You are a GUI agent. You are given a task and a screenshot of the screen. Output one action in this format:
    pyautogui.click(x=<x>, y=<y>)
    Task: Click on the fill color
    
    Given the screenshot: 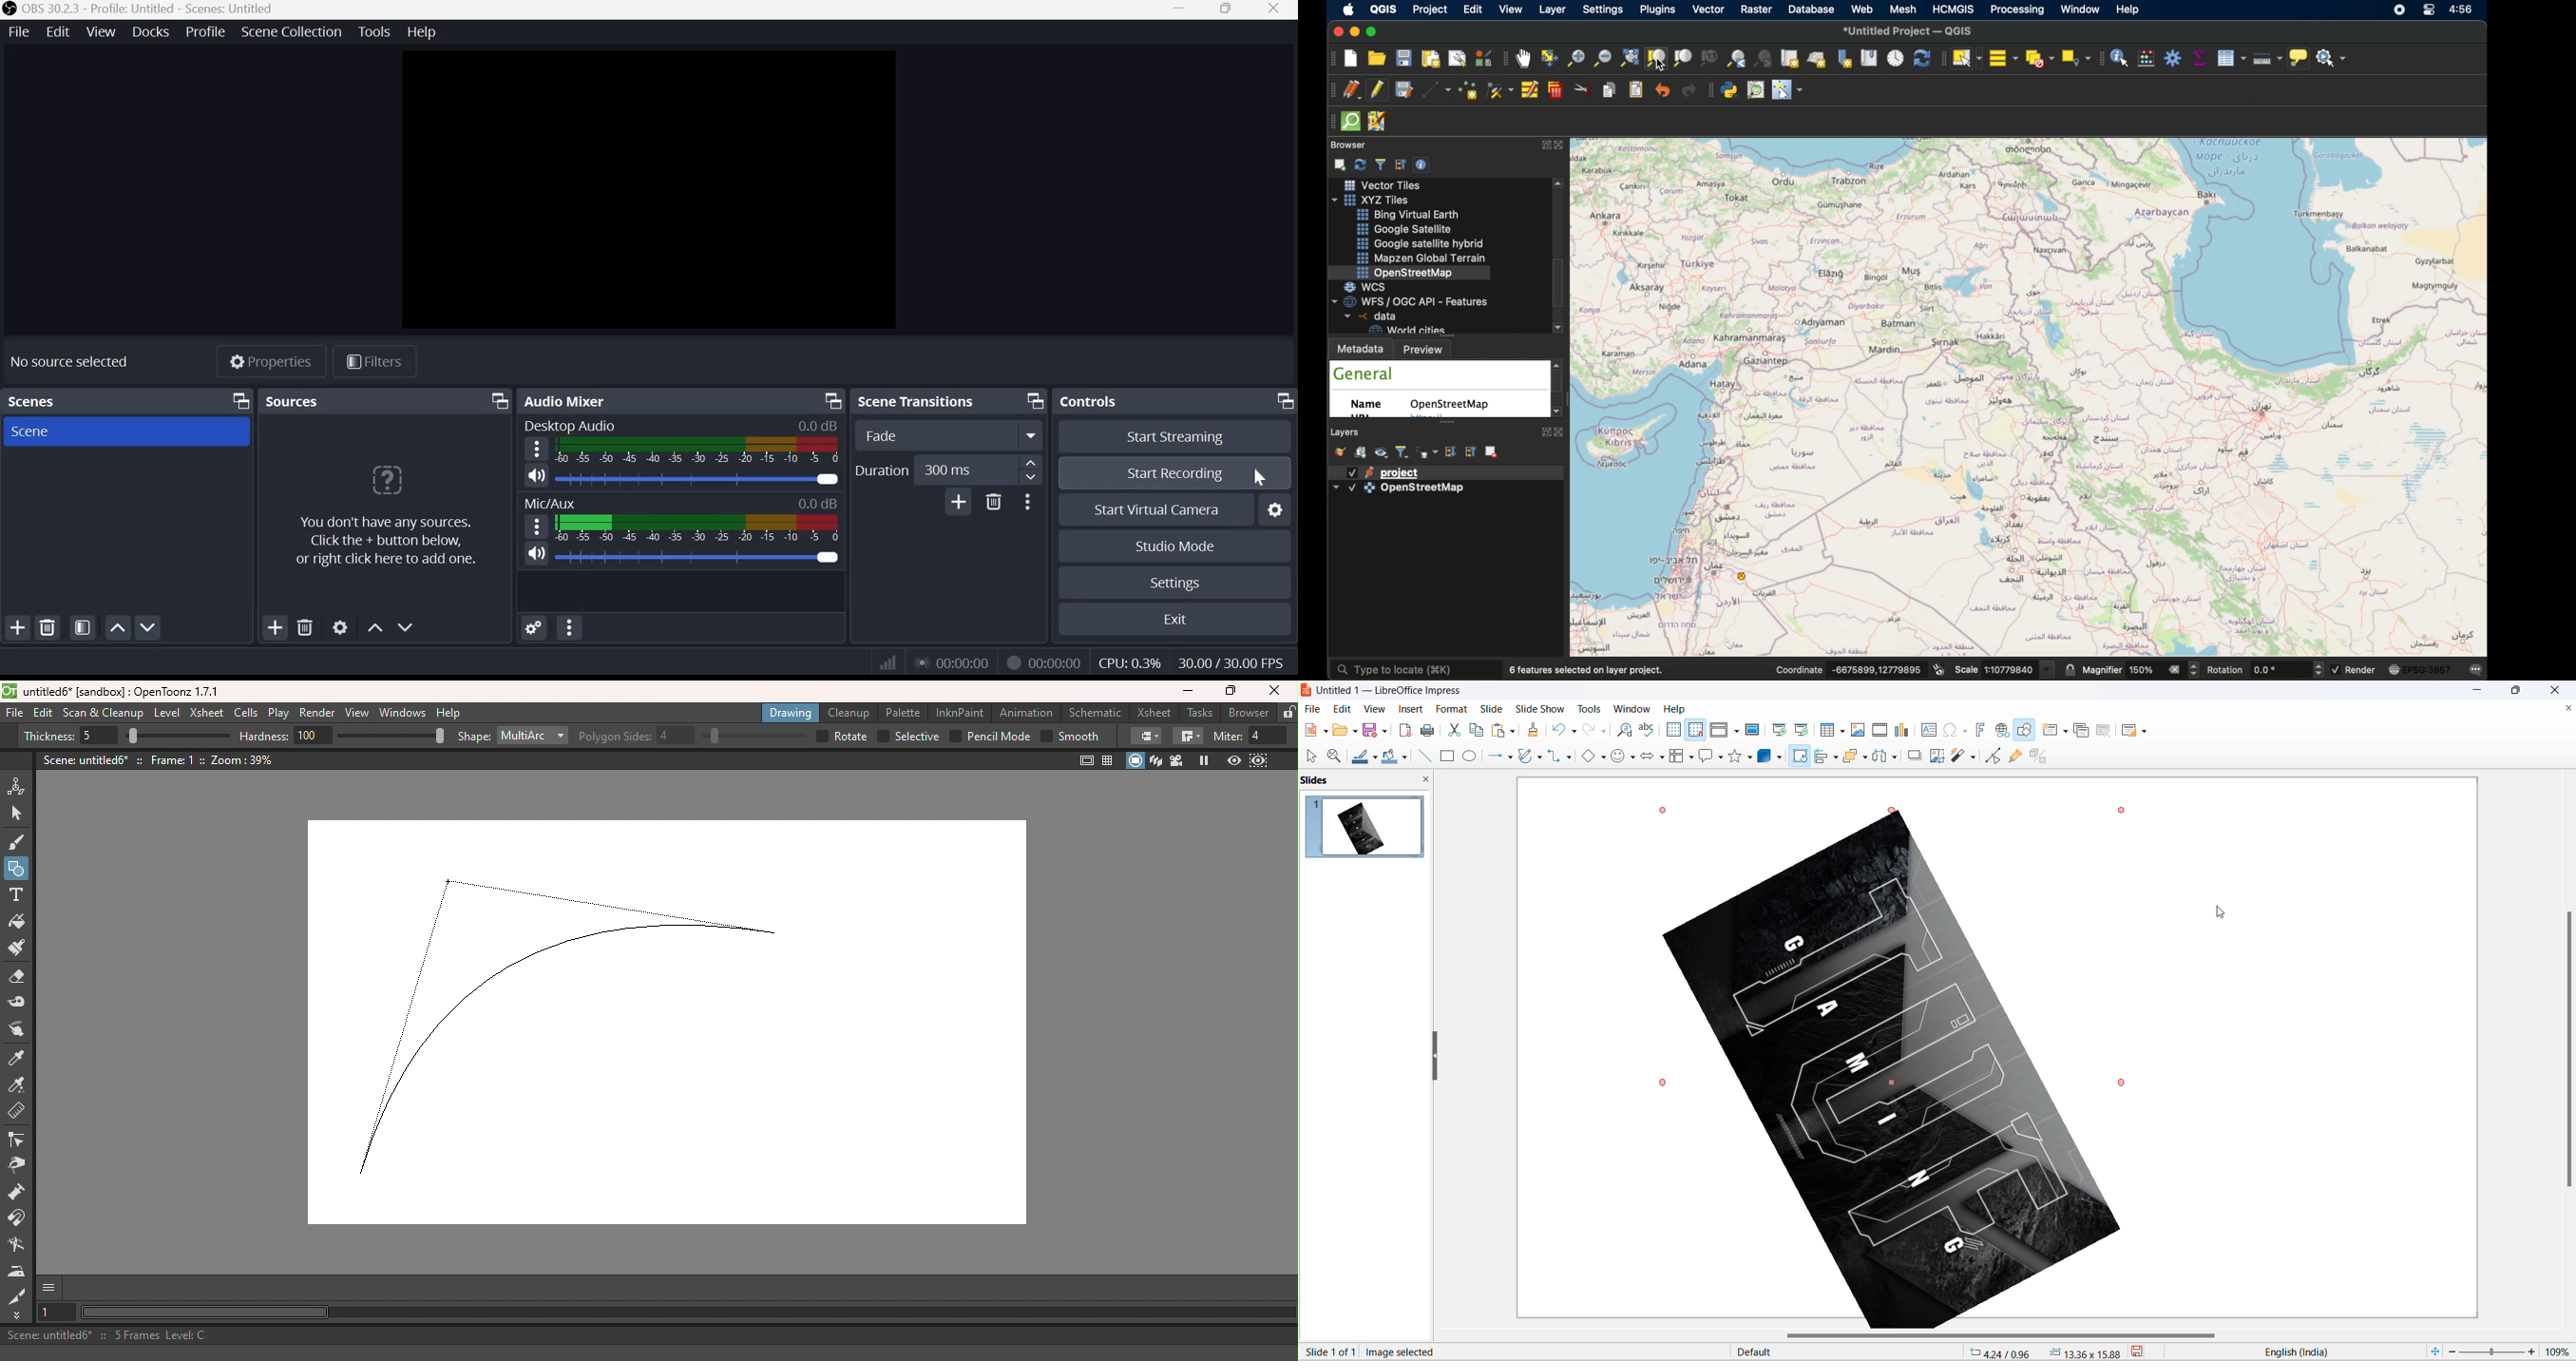 What is the action you would take?
    pyautogui.click(x=1388, y=757)
    